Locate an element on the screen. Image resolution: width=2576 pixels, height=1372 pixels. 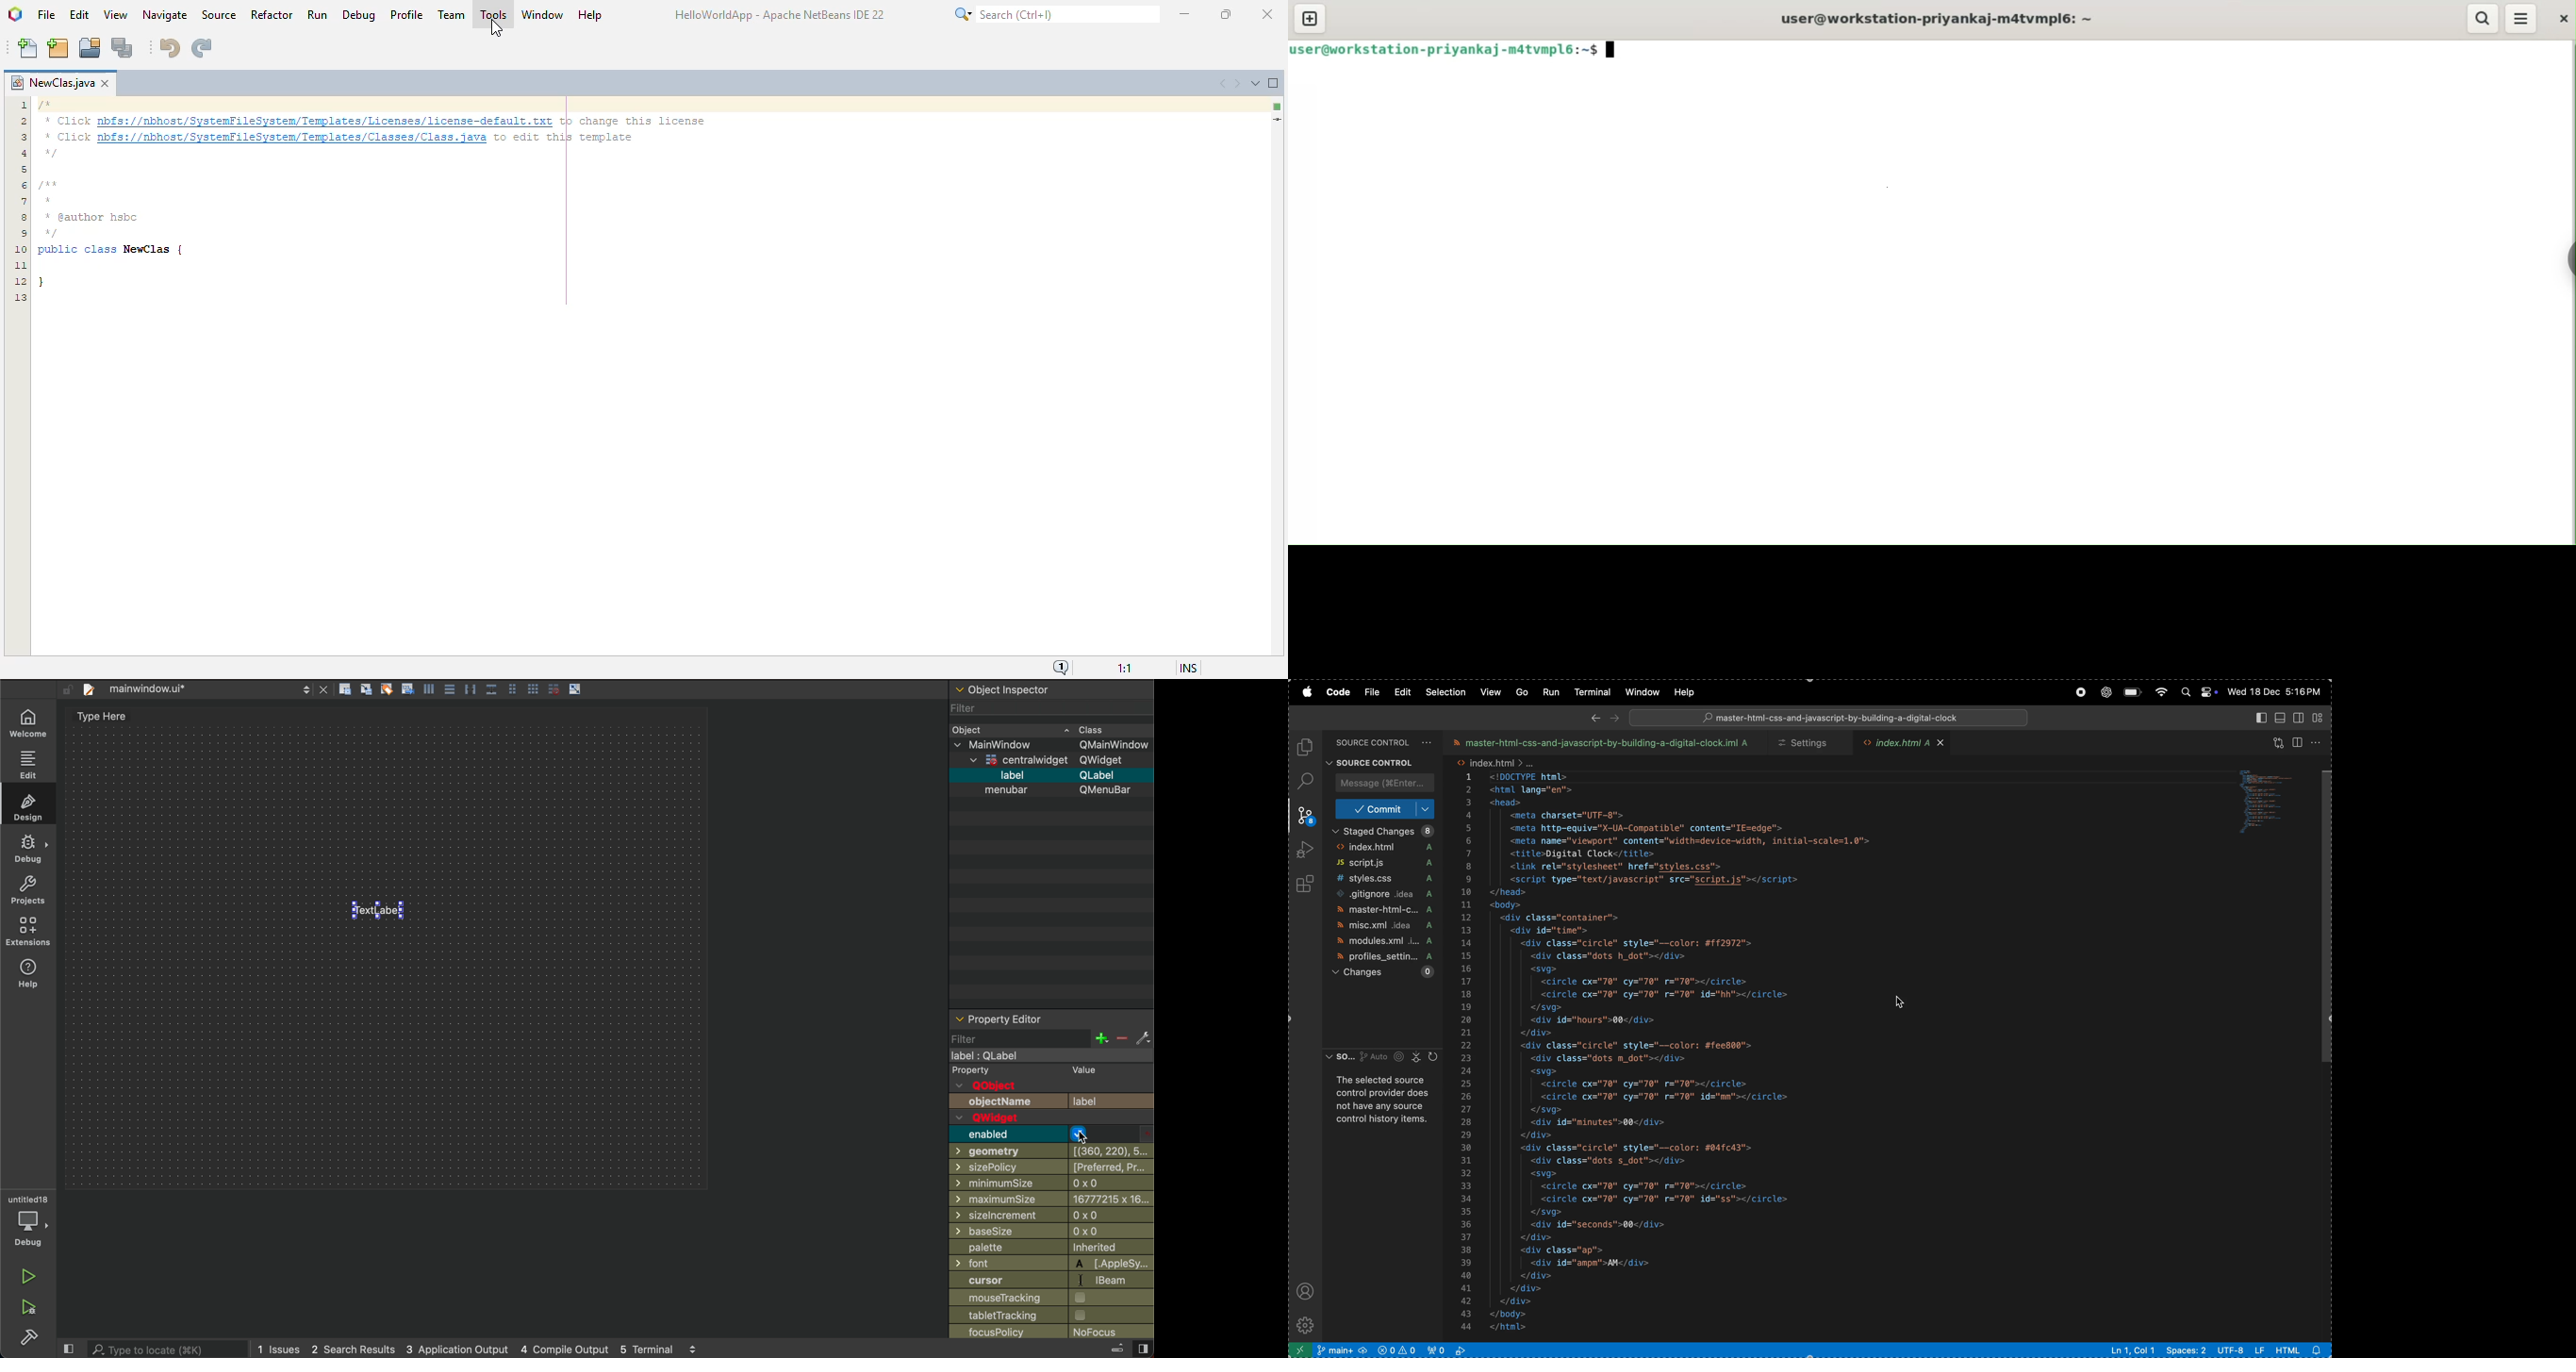
focusPolicy is located at coordinates (1007, 1331).